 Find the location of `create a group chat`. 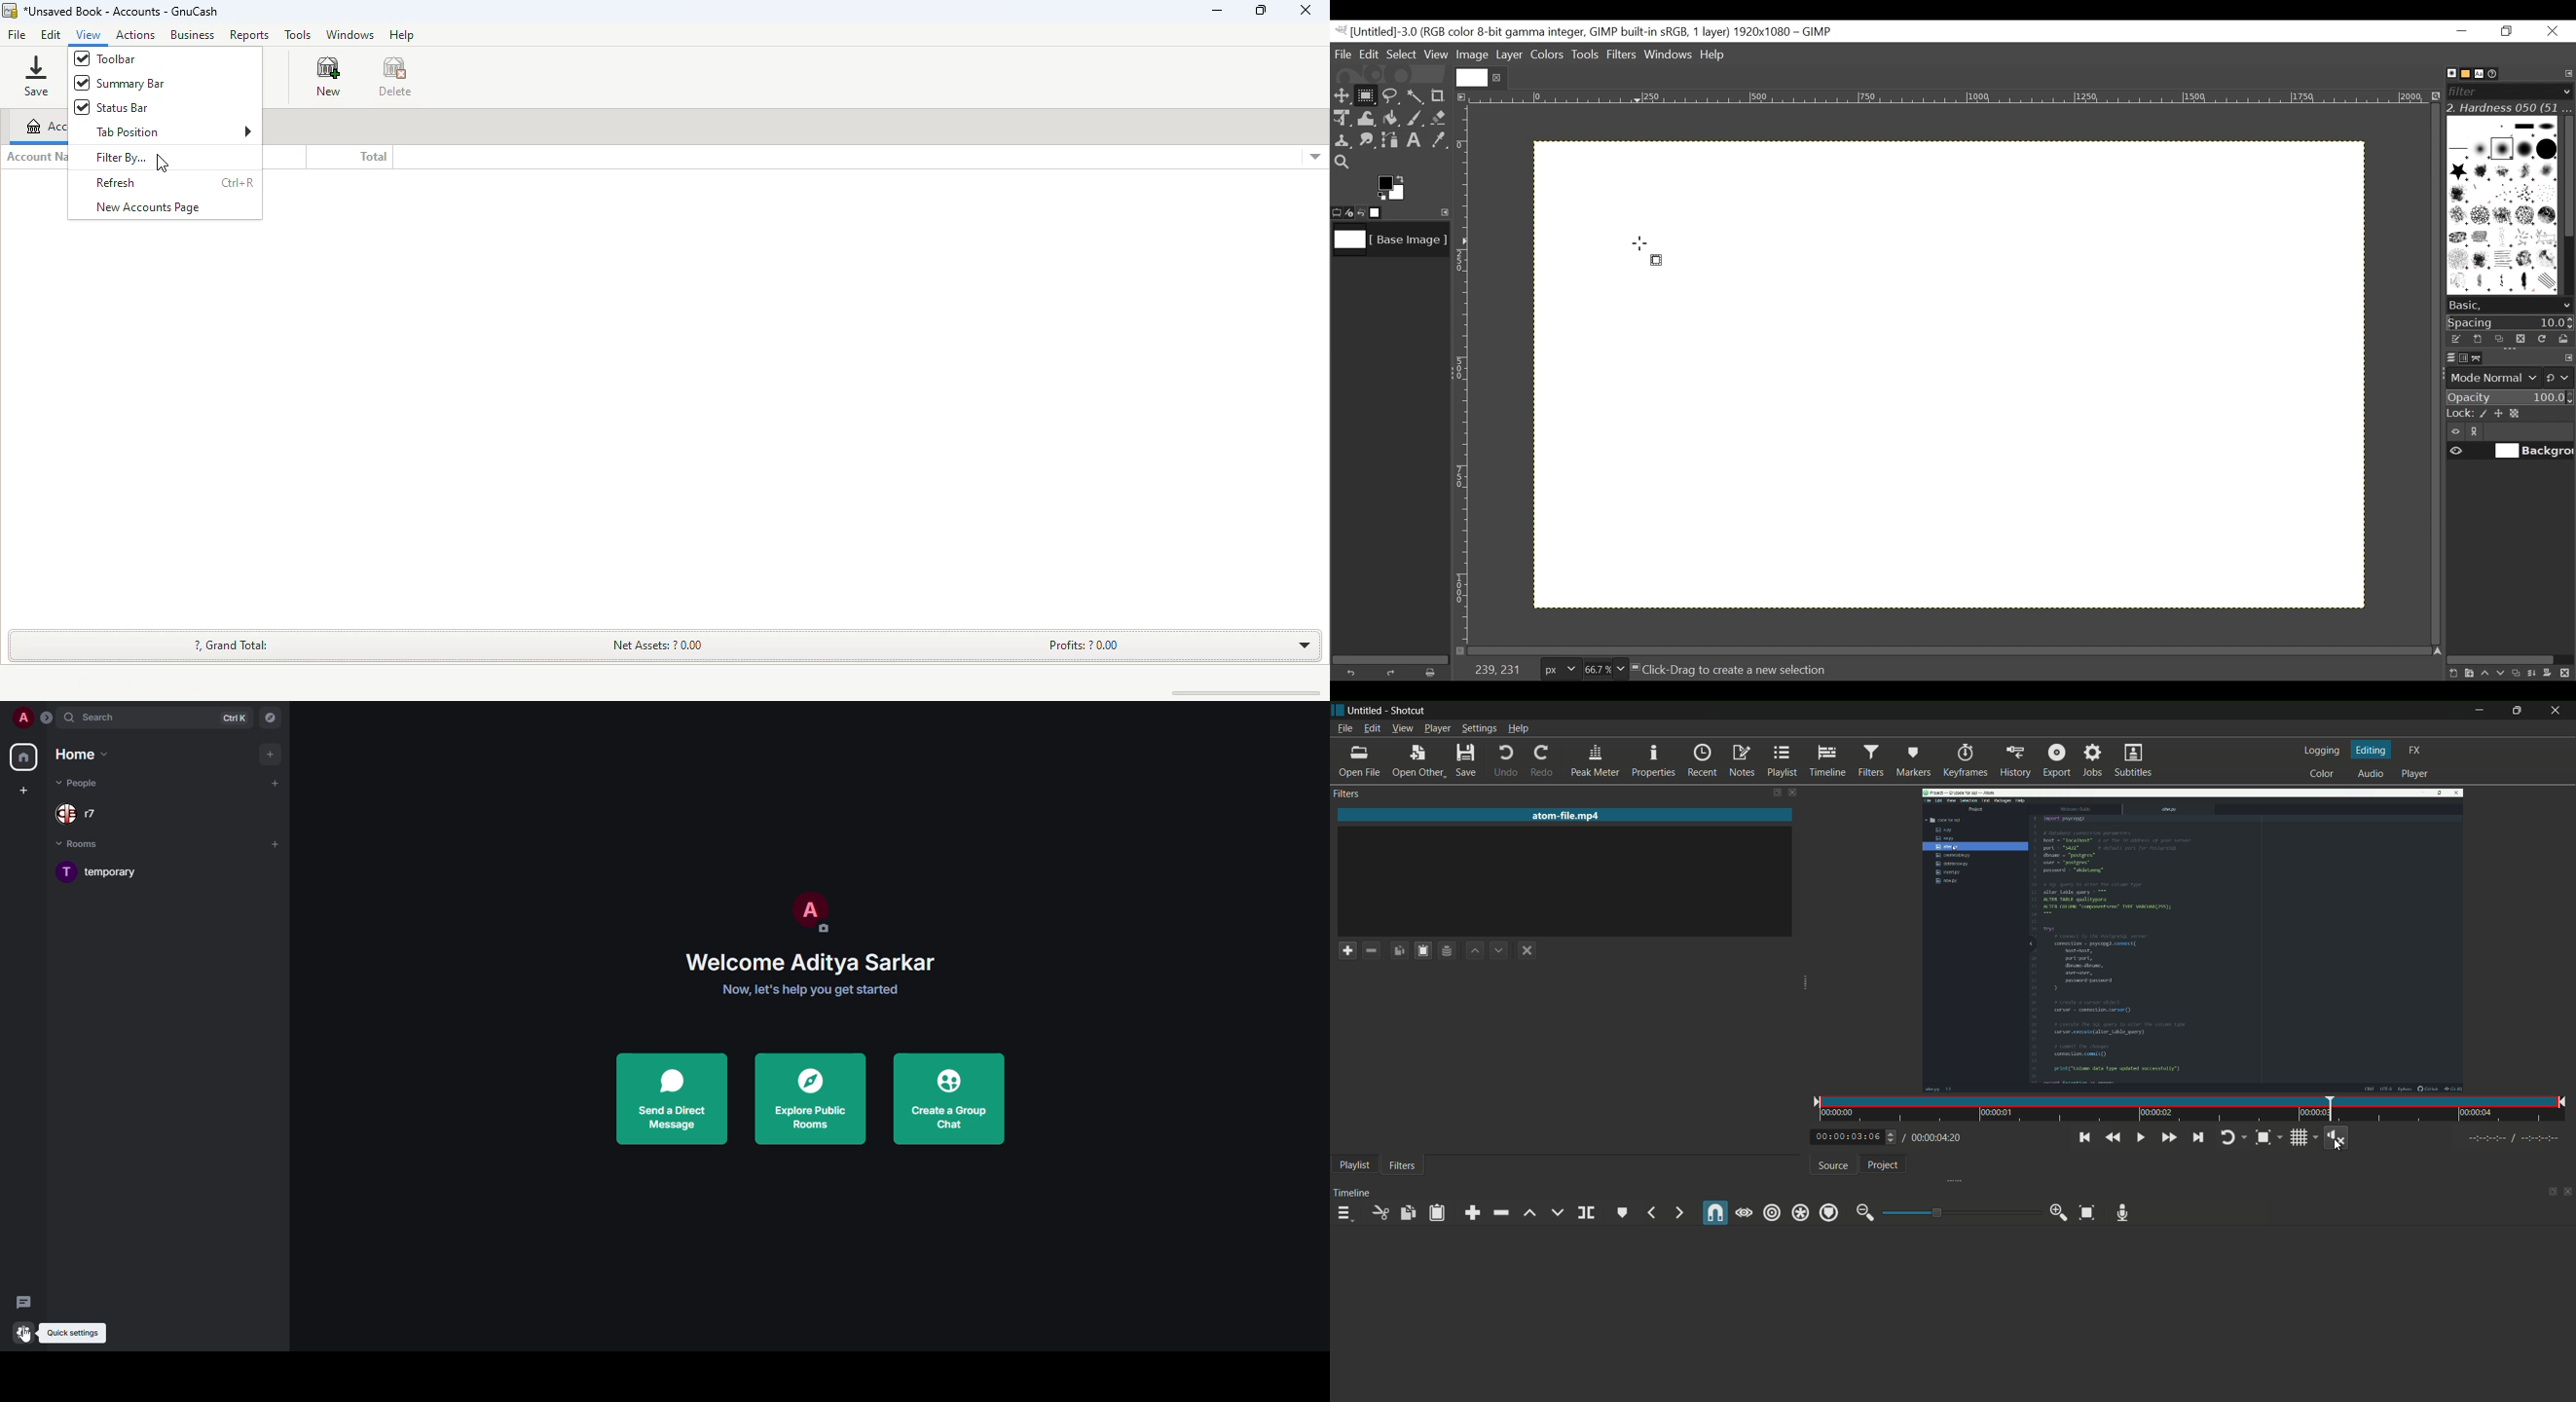

create a group chat is located at coordinates (950, 1101).